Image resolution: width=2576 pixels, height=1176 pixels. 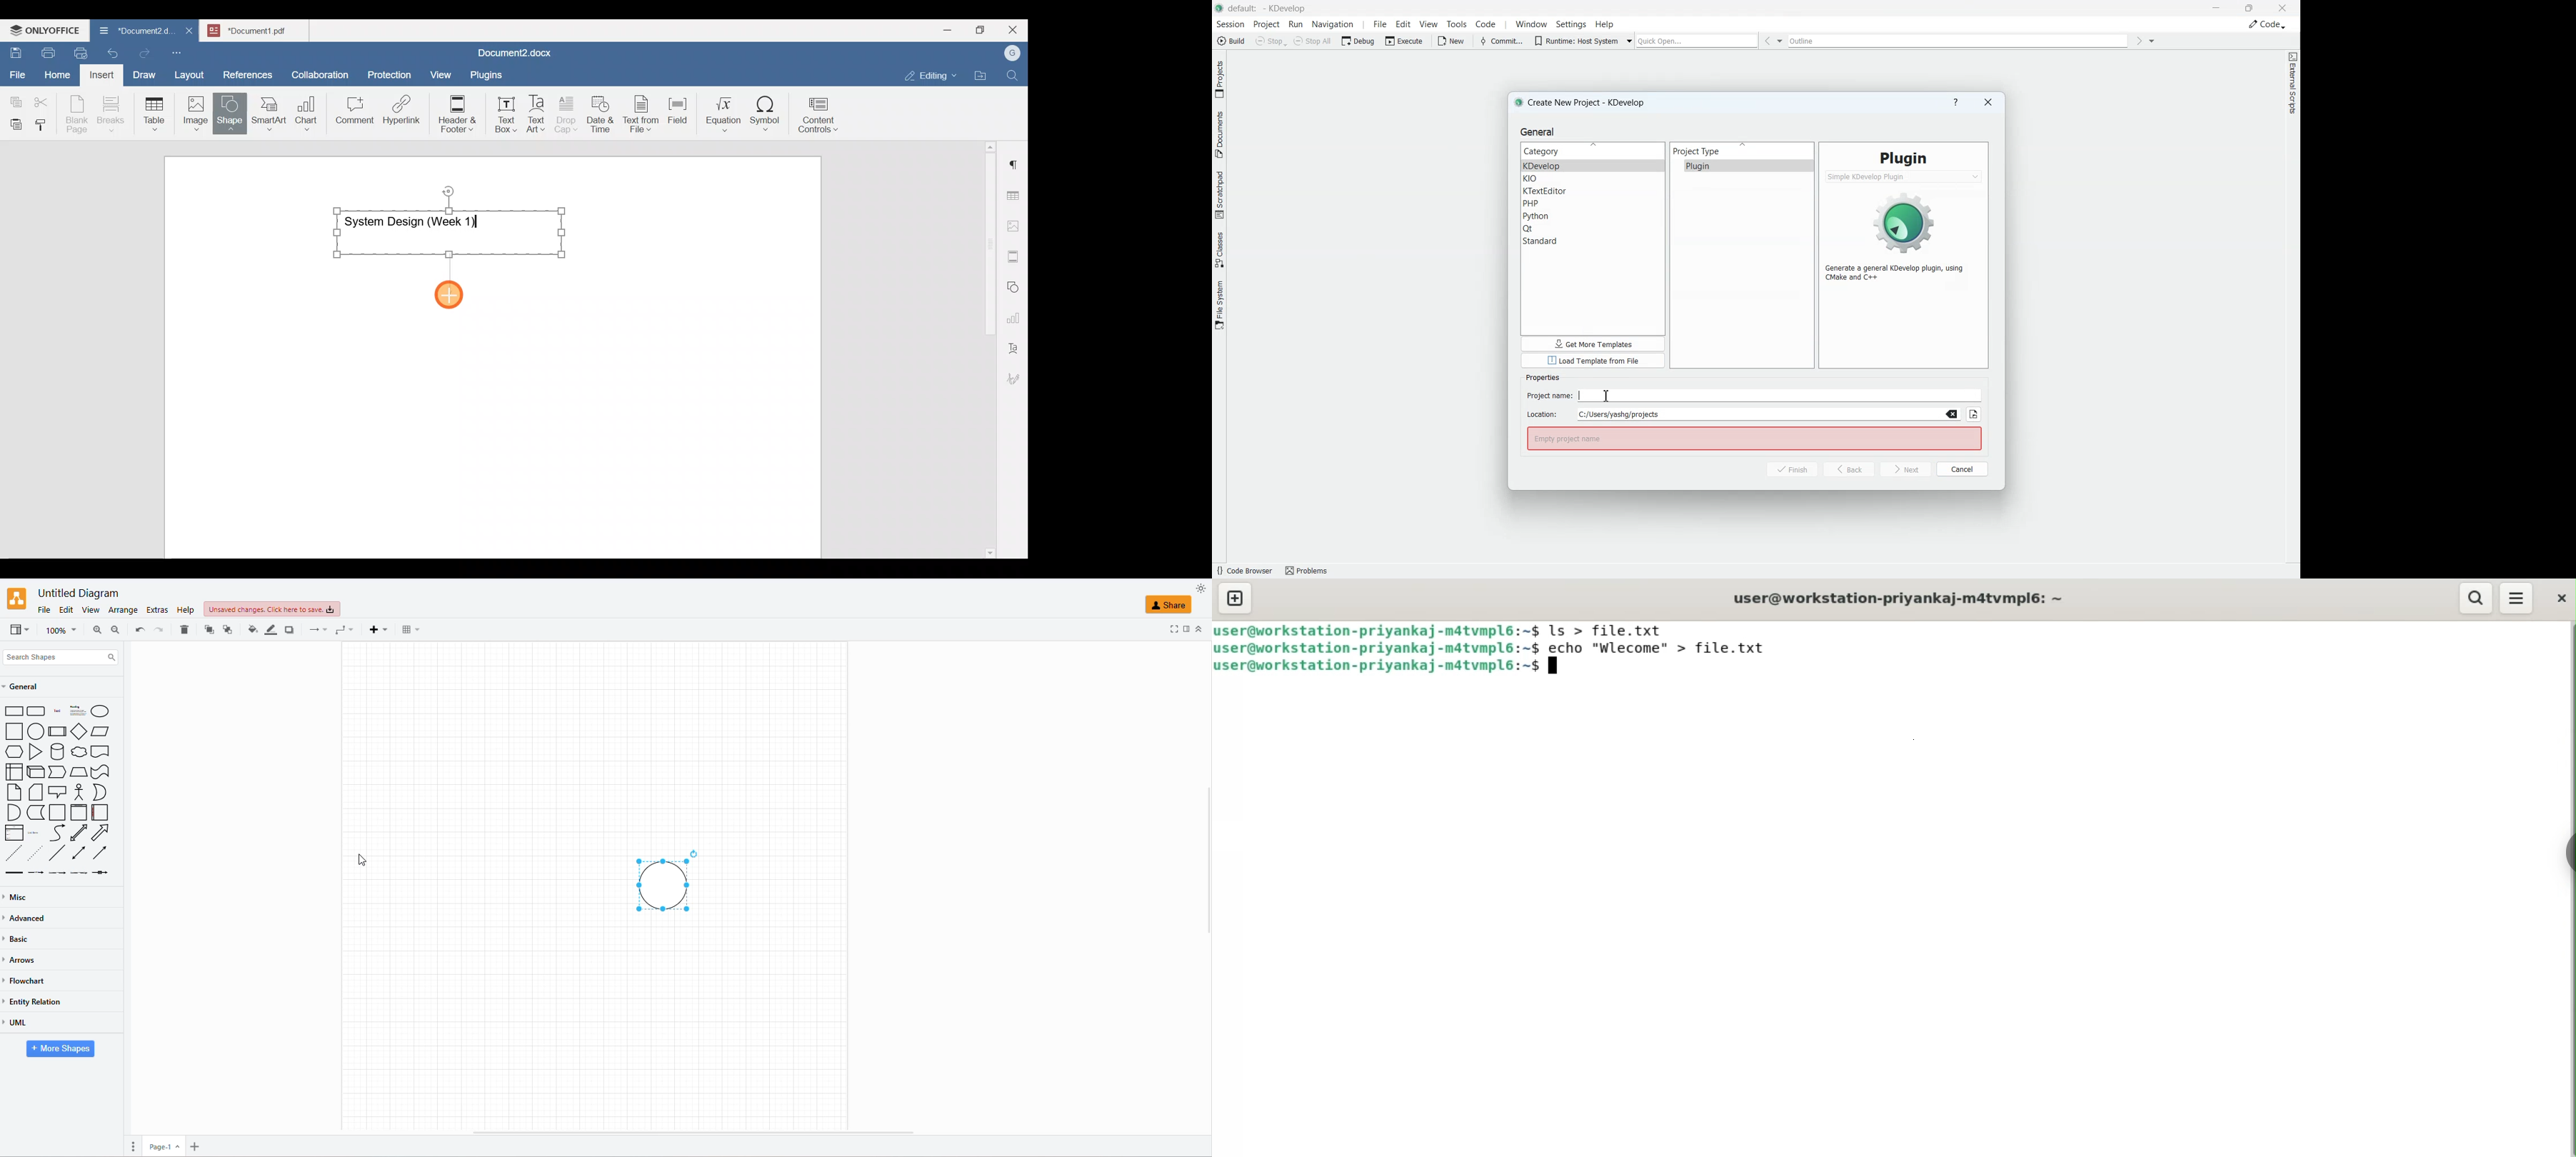 What do you see at coordinates (78, 114) in the screenshot?
I see `Blank page` at bounding box center [78, 114].